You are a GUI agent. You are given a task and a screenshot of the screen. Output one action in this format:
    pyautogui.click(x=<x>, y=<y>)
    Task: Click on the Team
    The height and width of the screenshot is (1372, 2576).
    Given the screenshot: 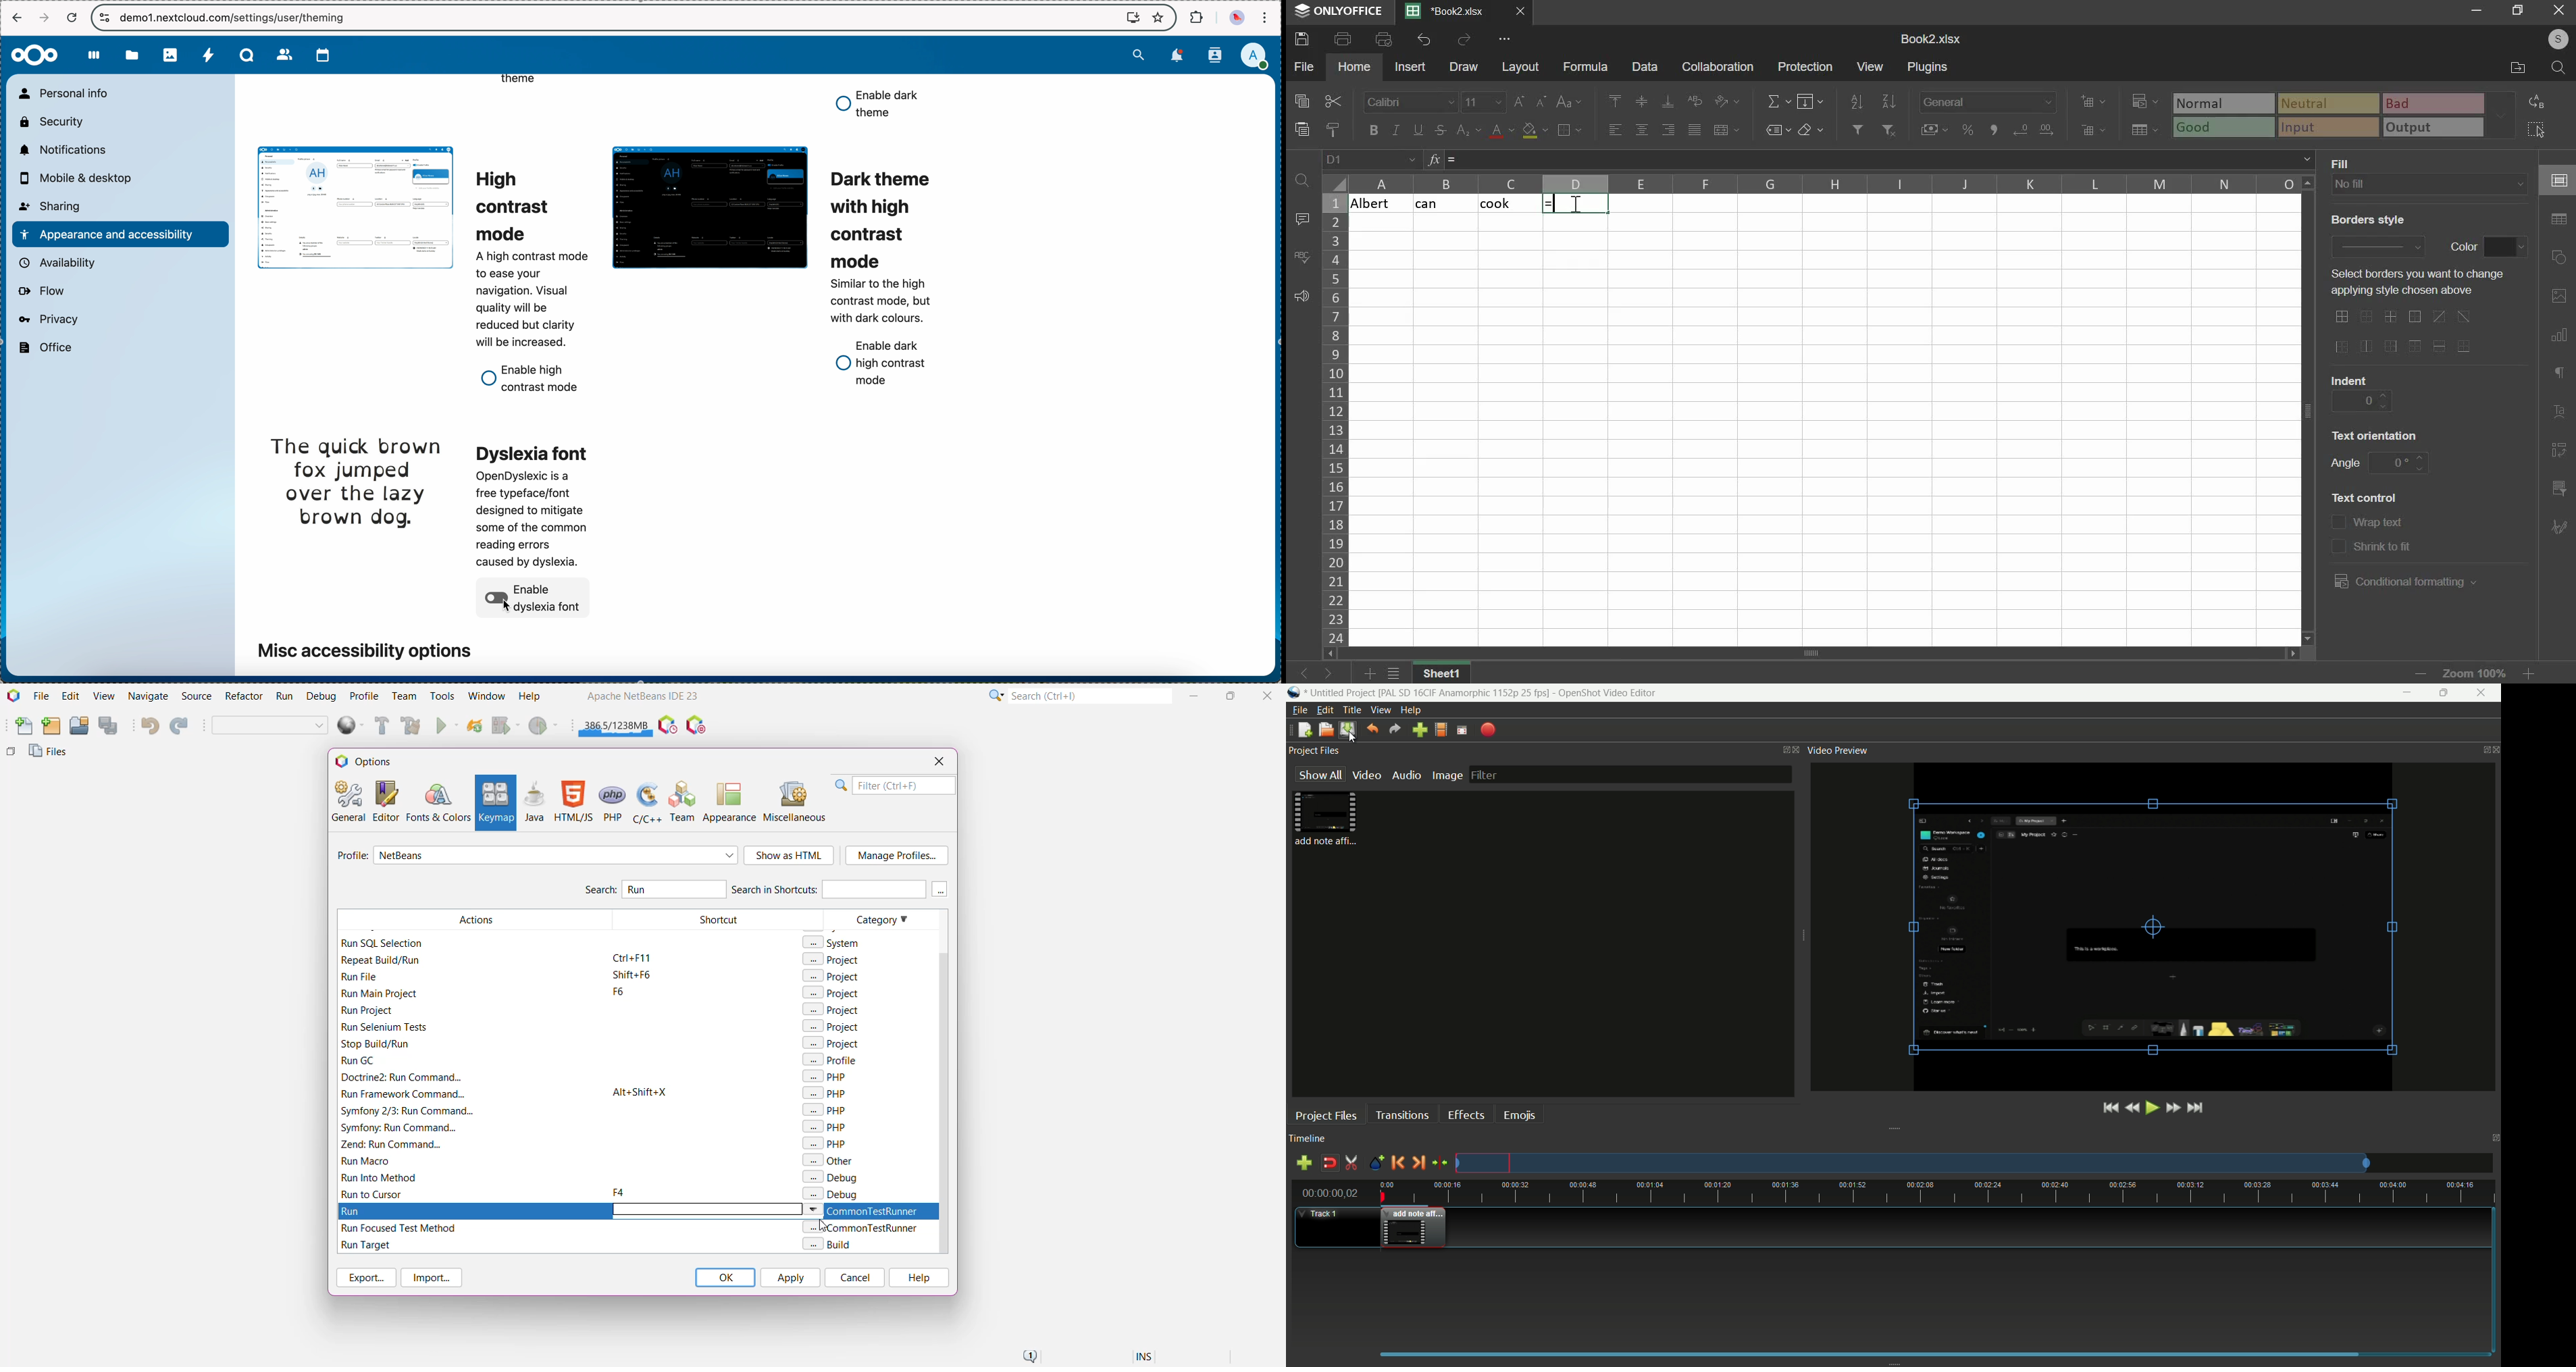 What is the action you would take?
    pyautogui.click(x=684, y=801)
    